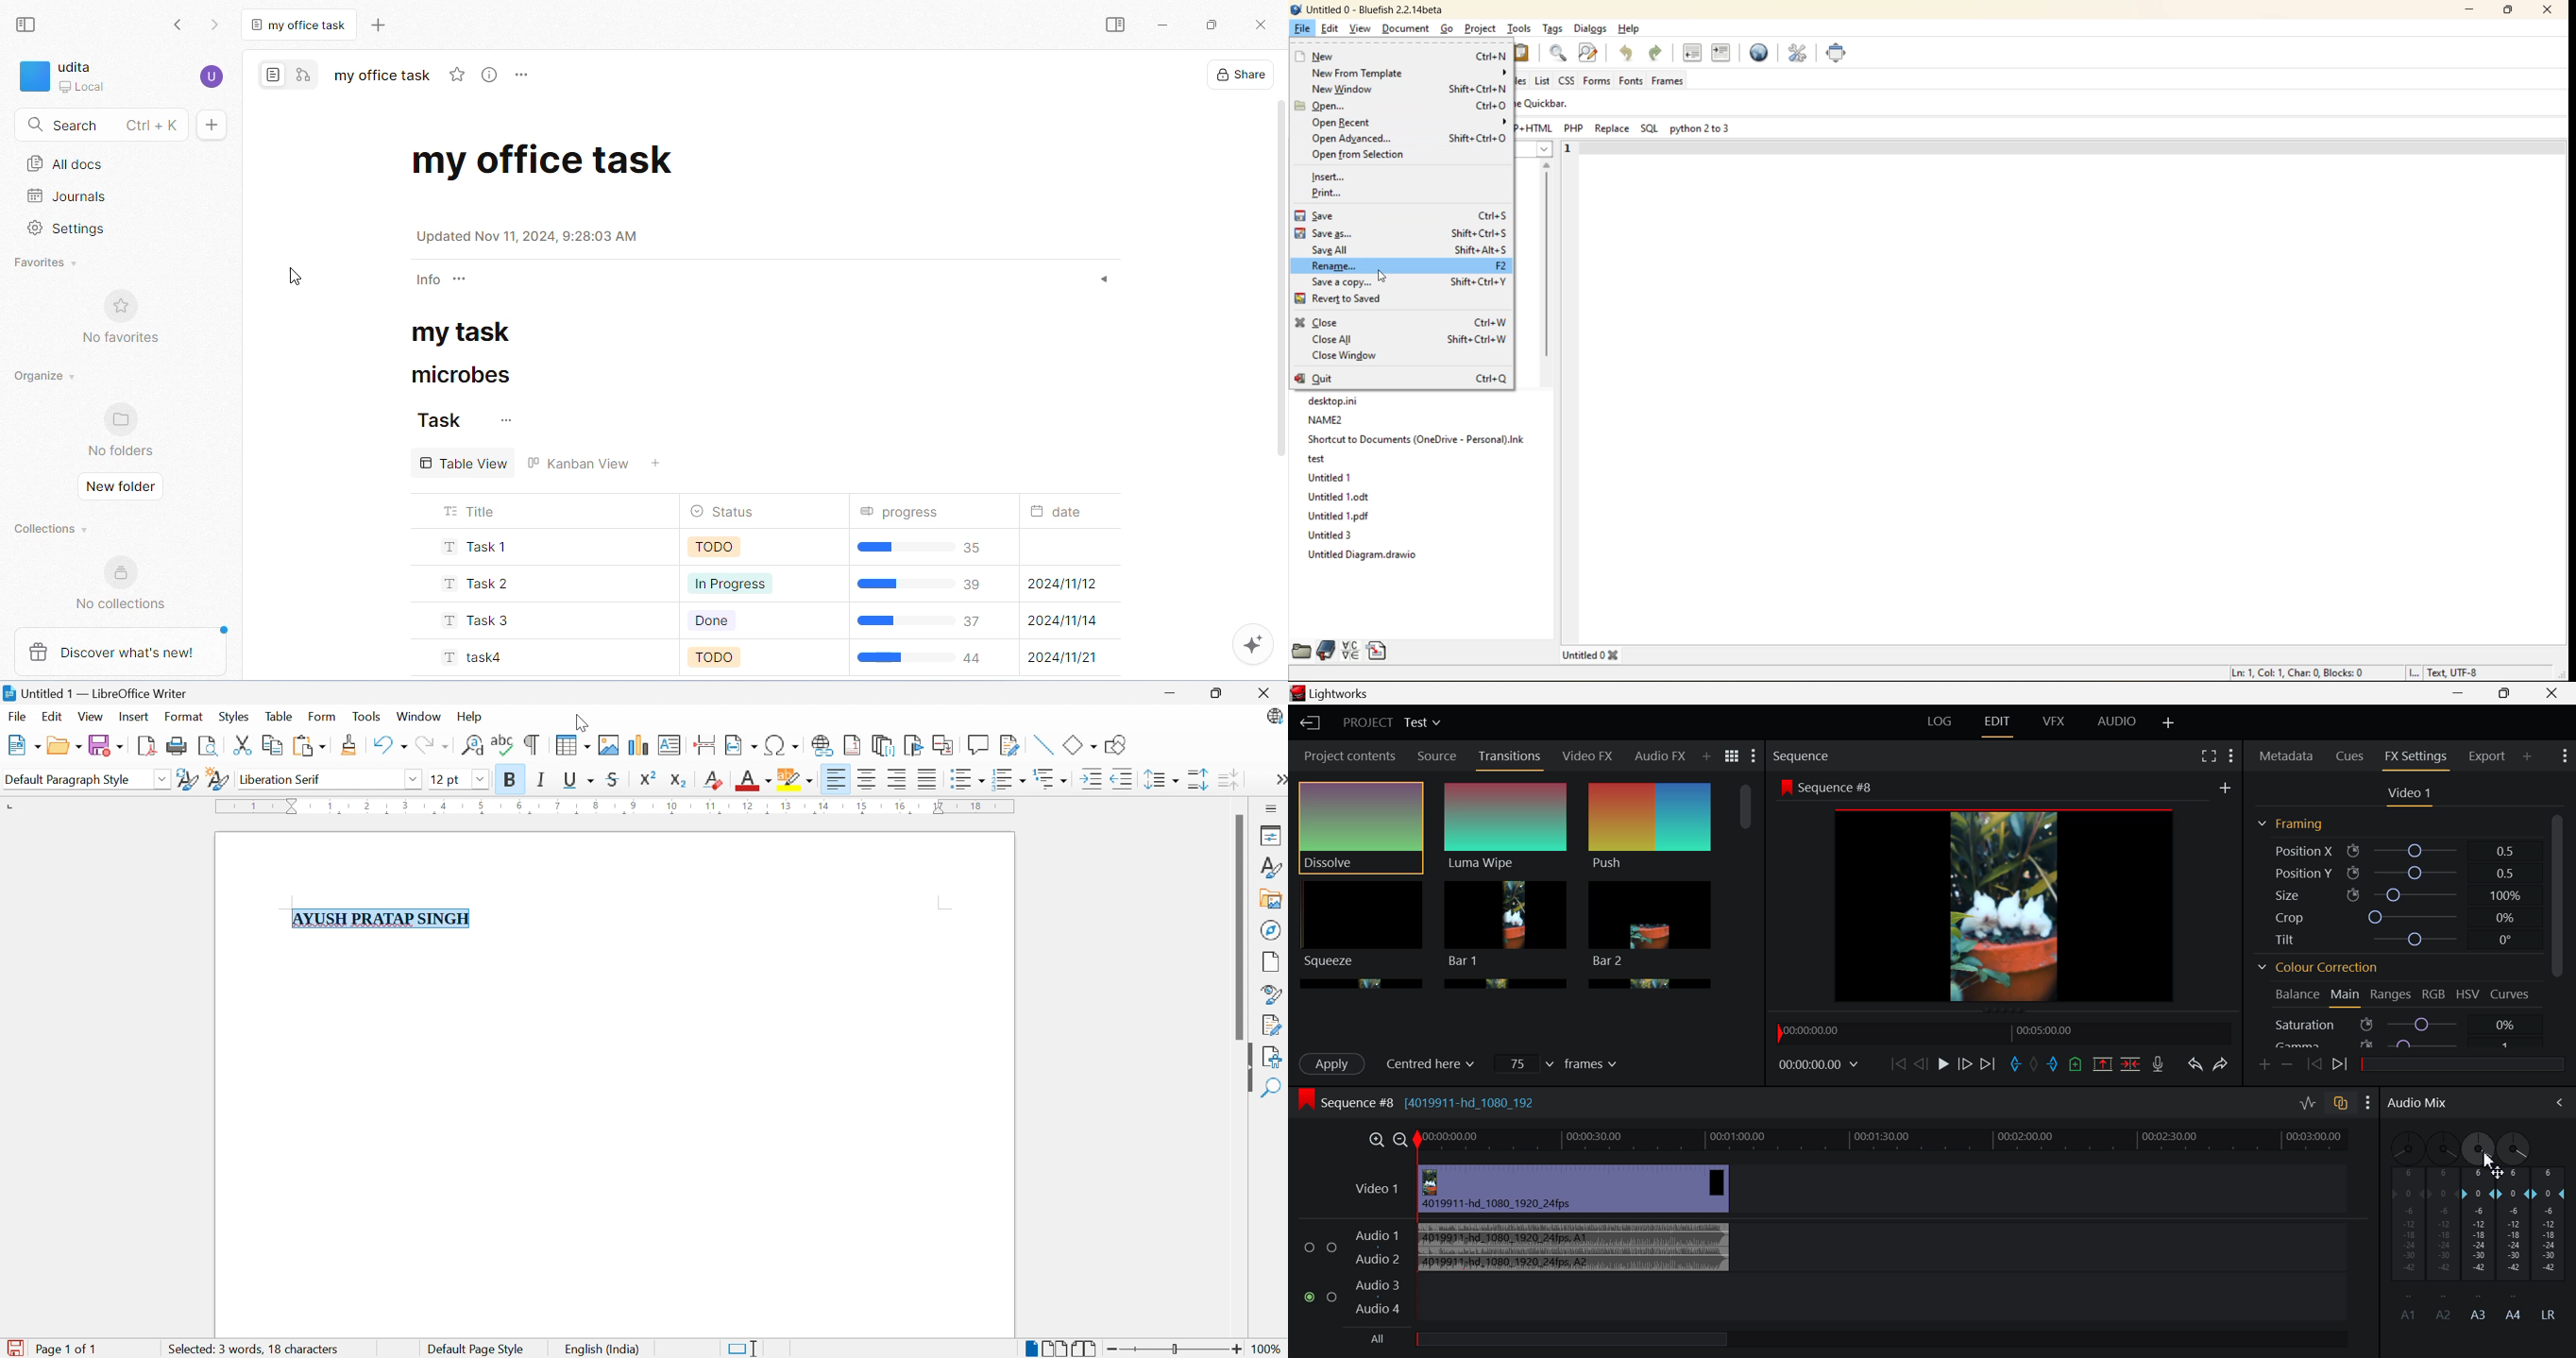 The image size is (2576, 1372). Describe the element at coordinates (1796, 53) in the screenshot. I see `edit preferences` at that location.